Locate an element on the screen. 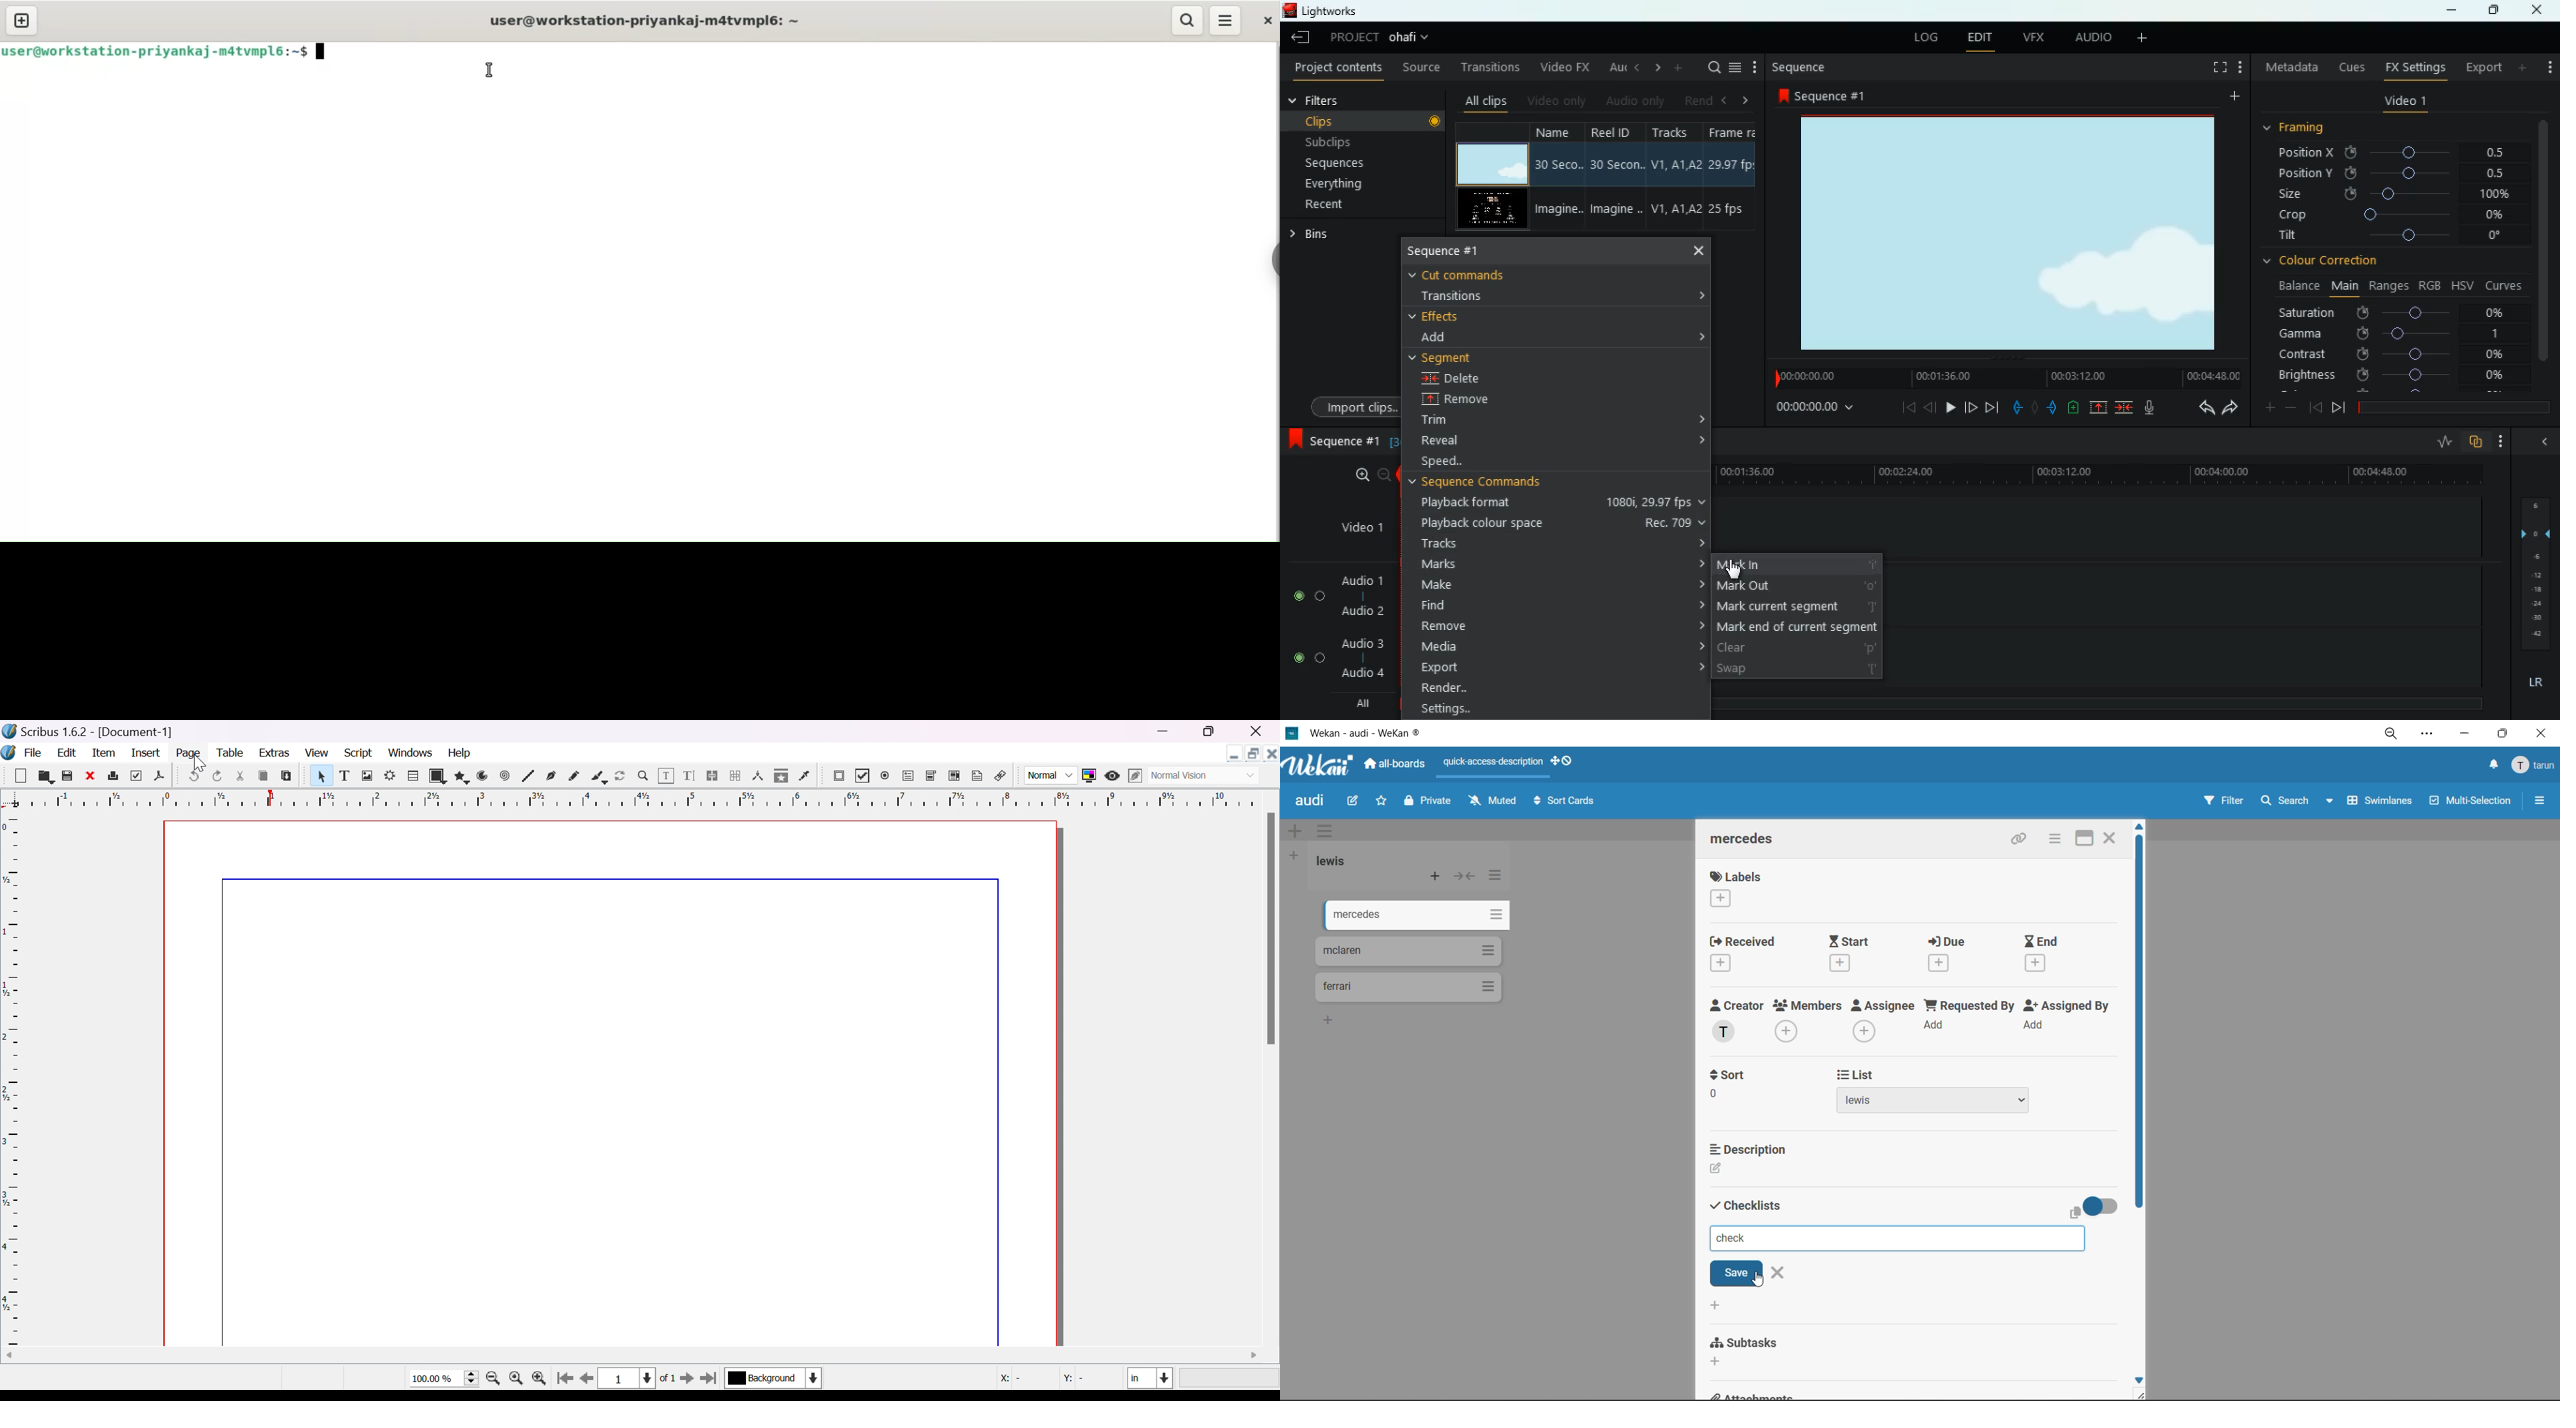 Image resolution: width=2576 pixels, height=1428 pixels. edit text with story editor is located at coordinates (692, 775).